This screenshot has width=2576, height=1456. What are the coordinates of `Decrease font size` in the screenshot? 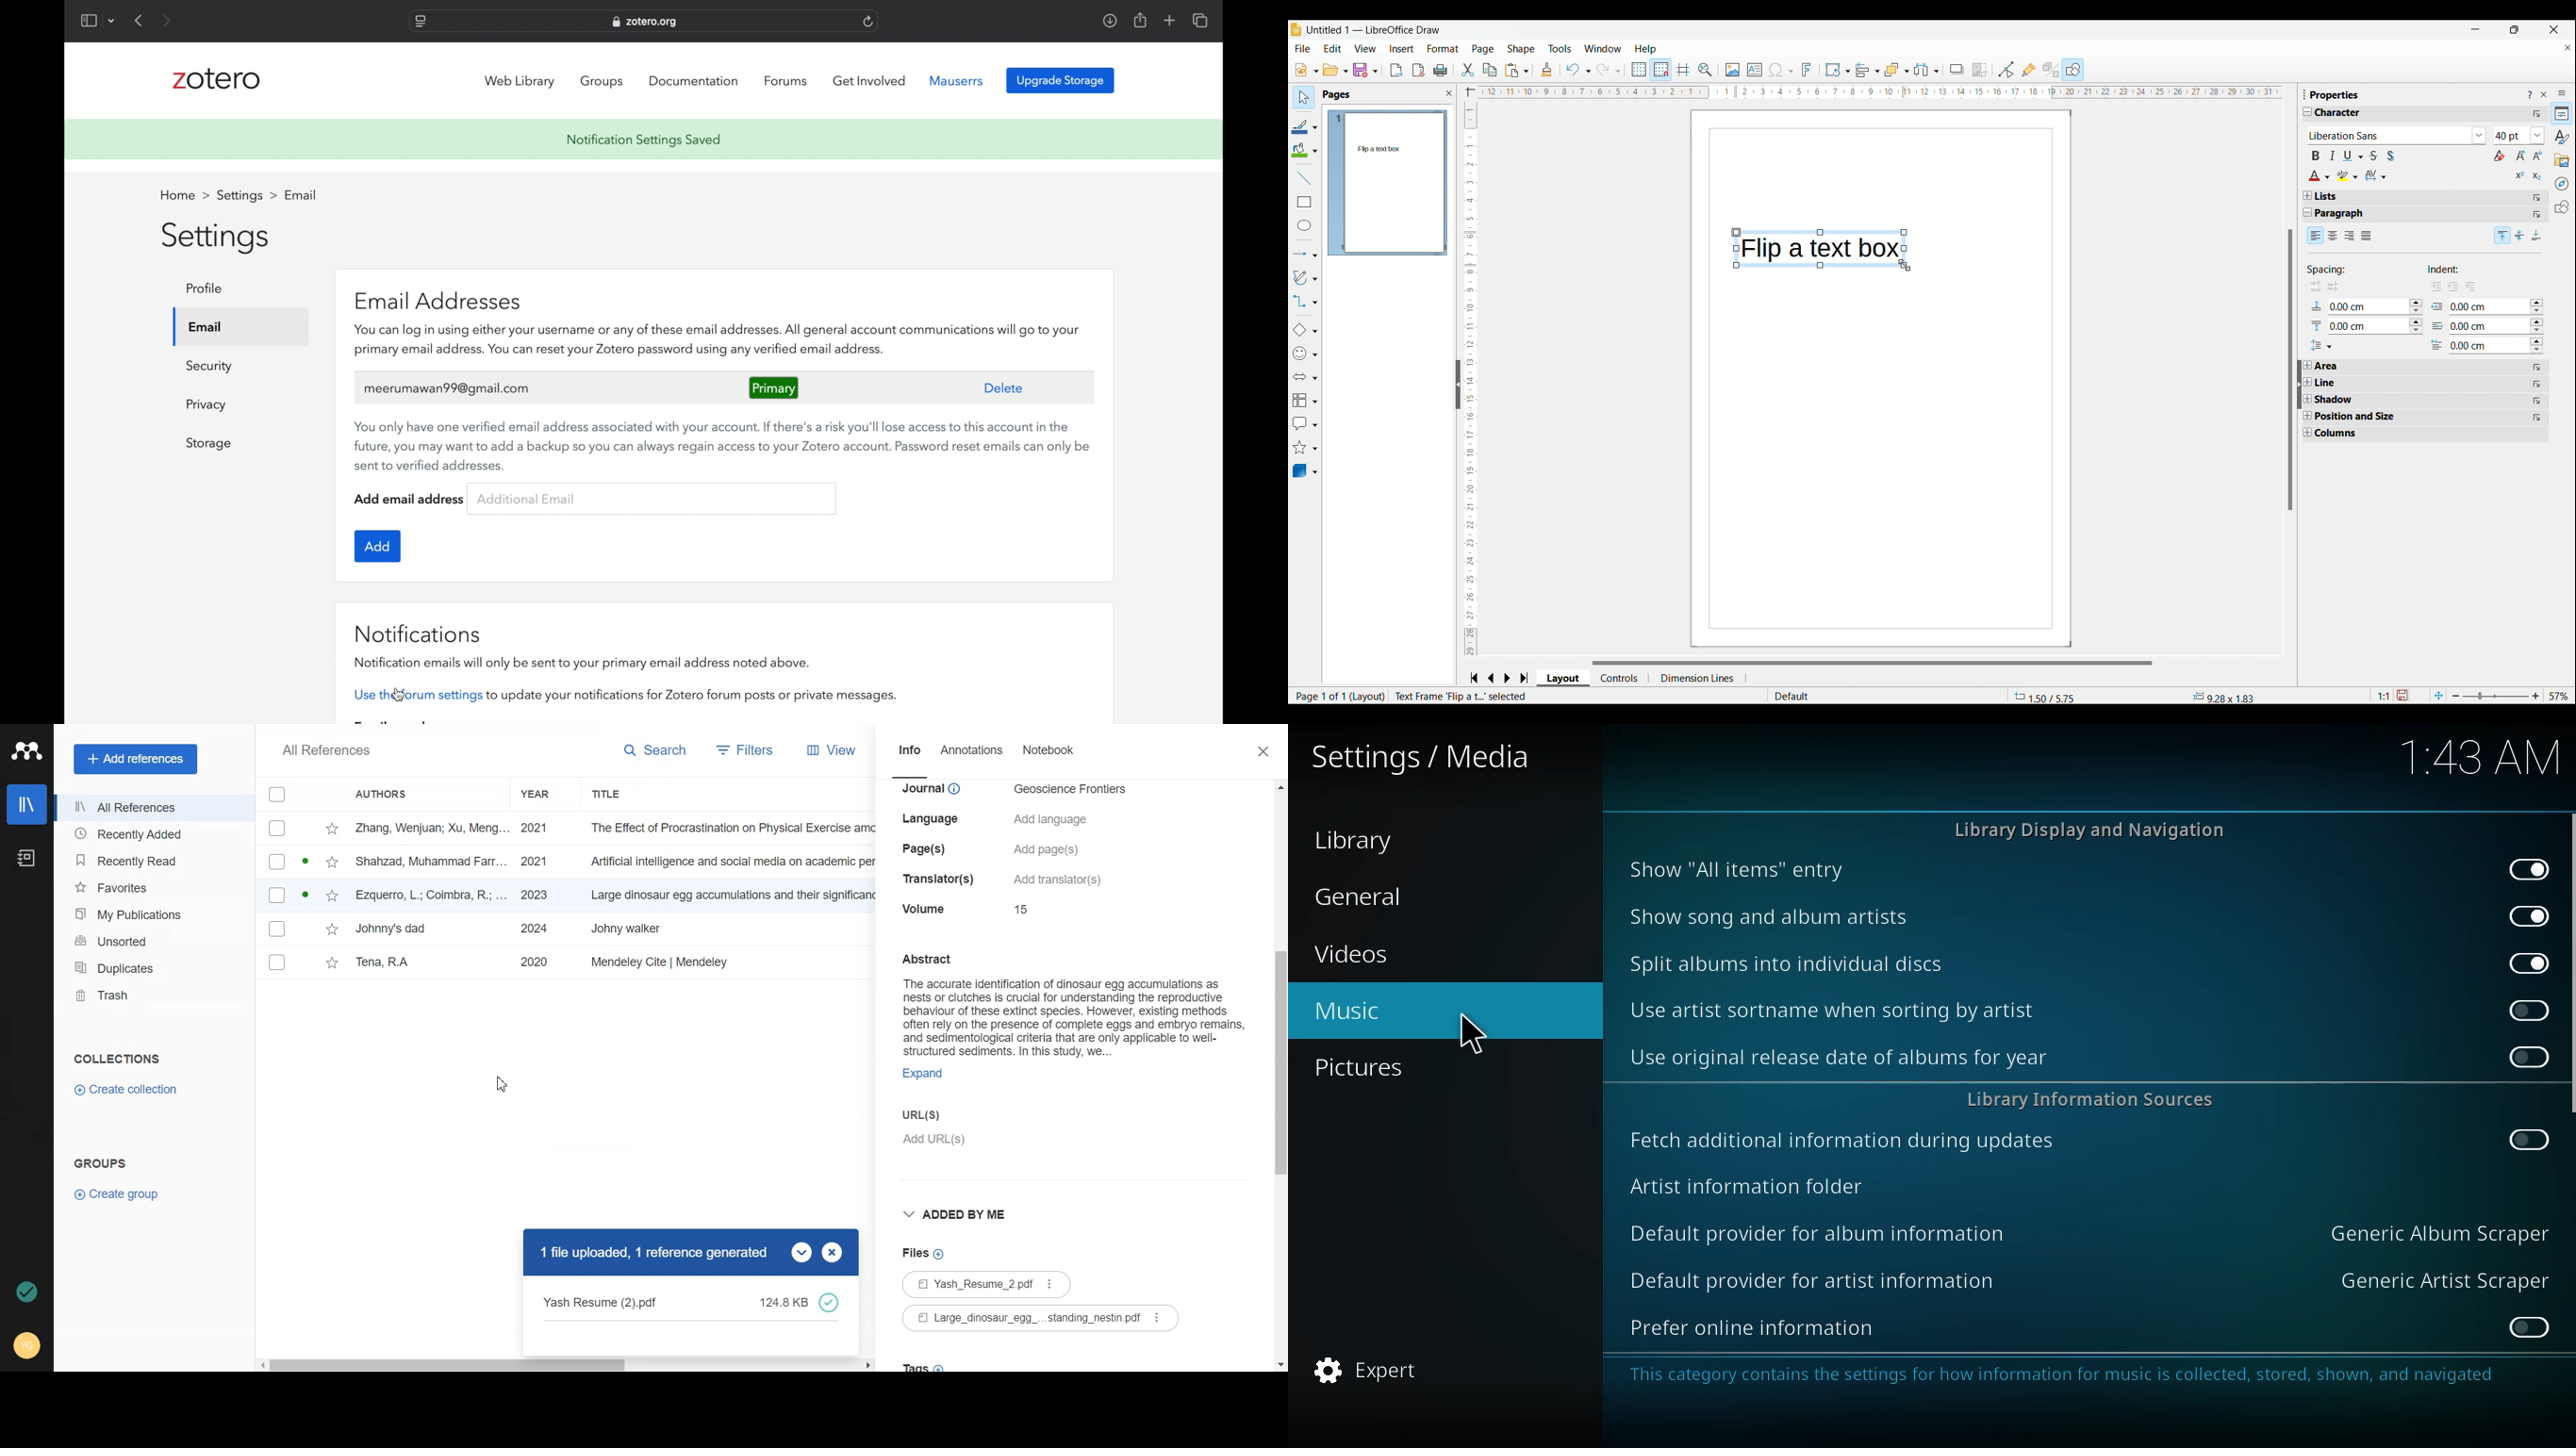 It's located at (2538, 155).